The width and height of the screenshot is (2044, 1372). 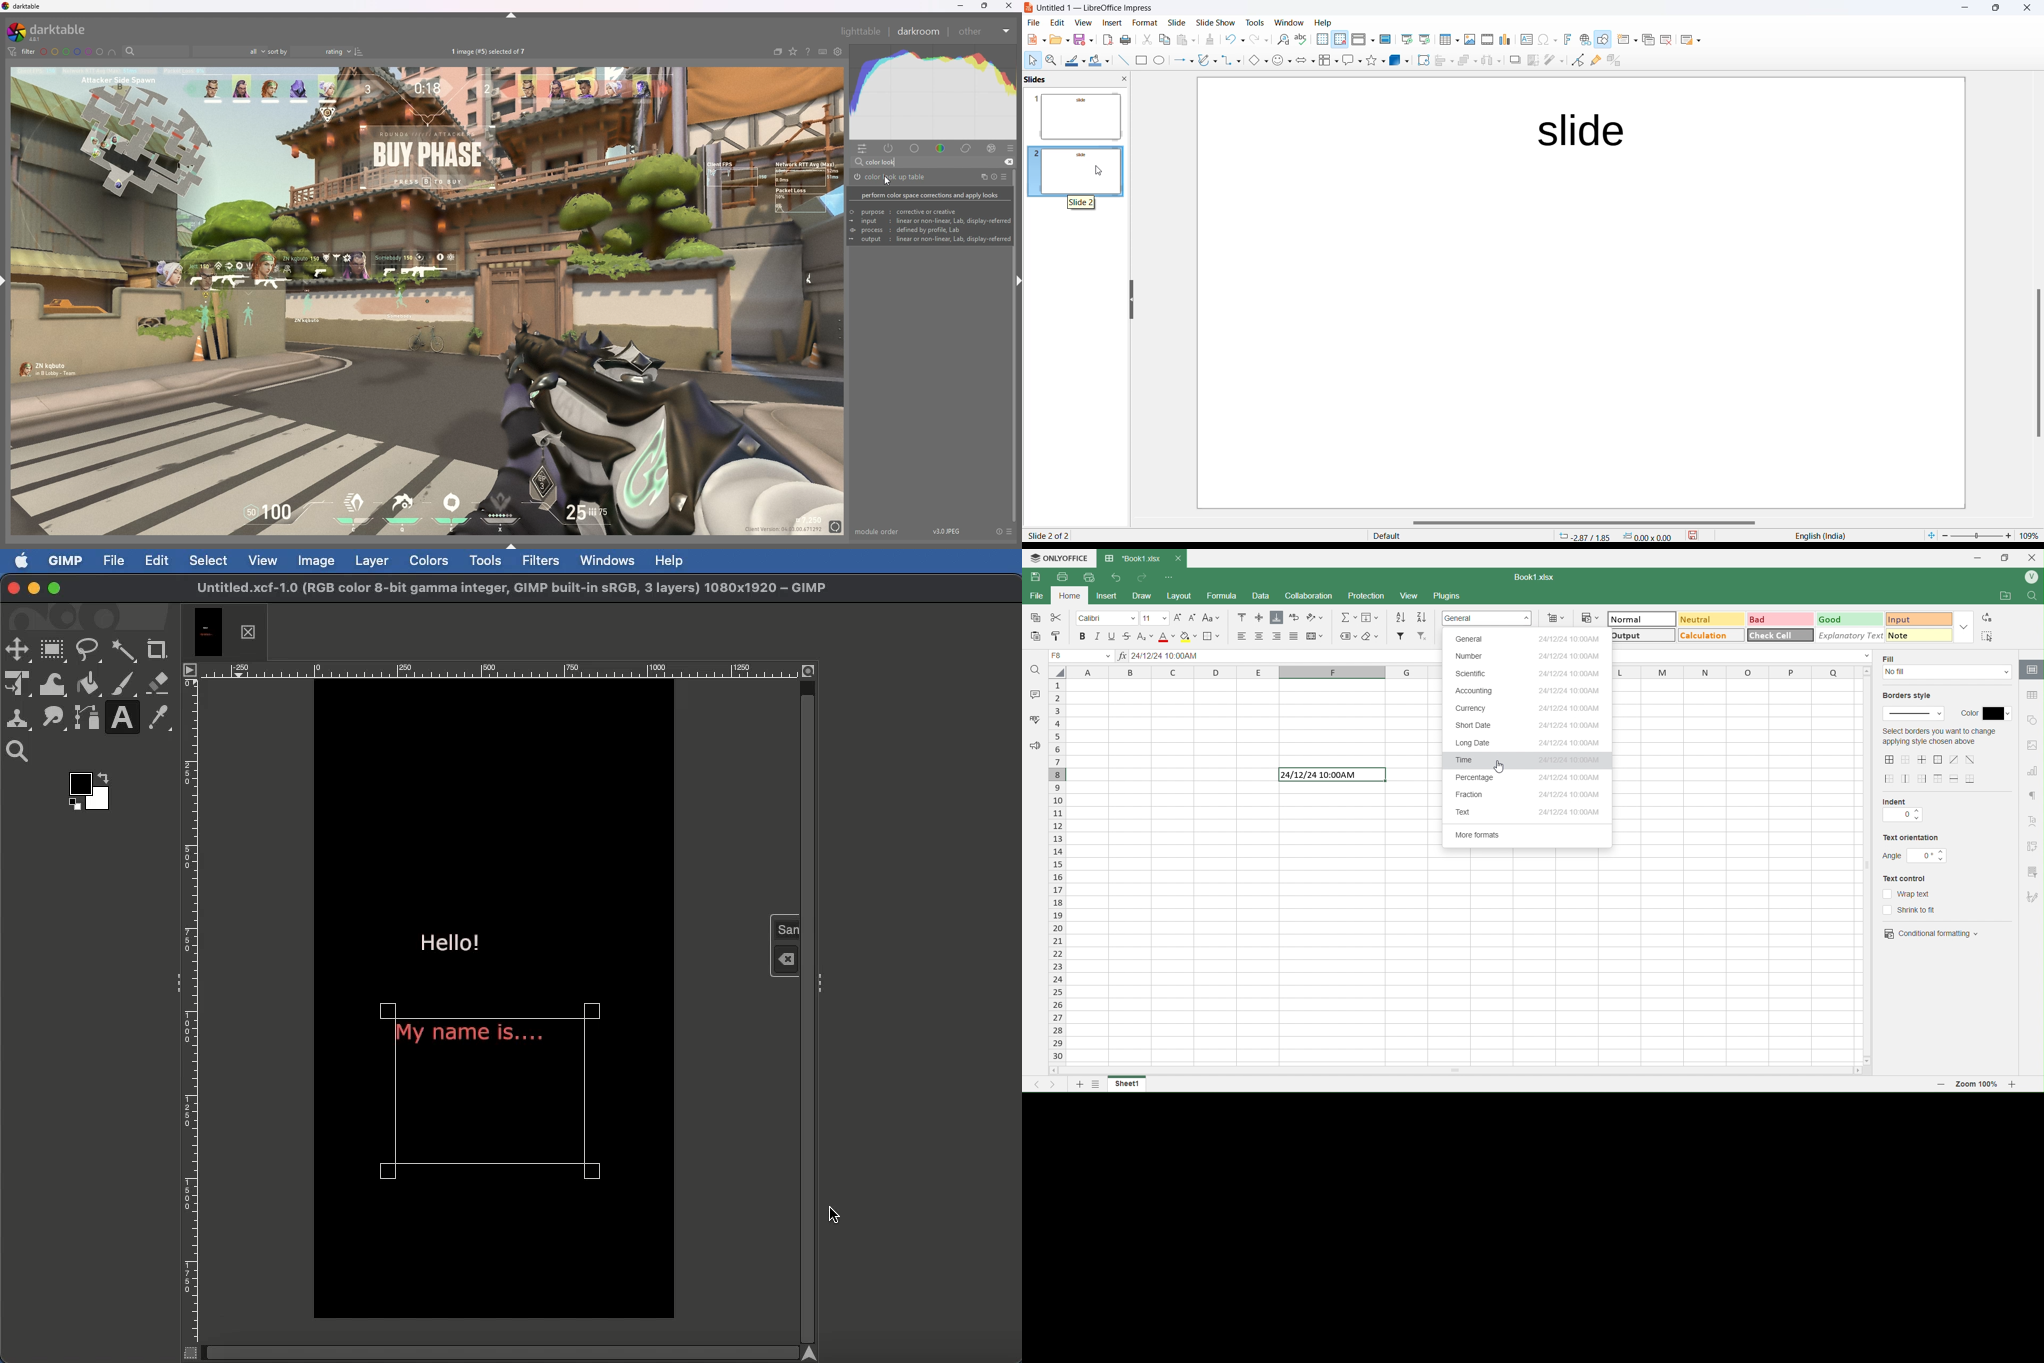 What do you see at coordinates (1696, 619) in the screenshot?
I see `Neutral` at bounding box center [1696, 619].